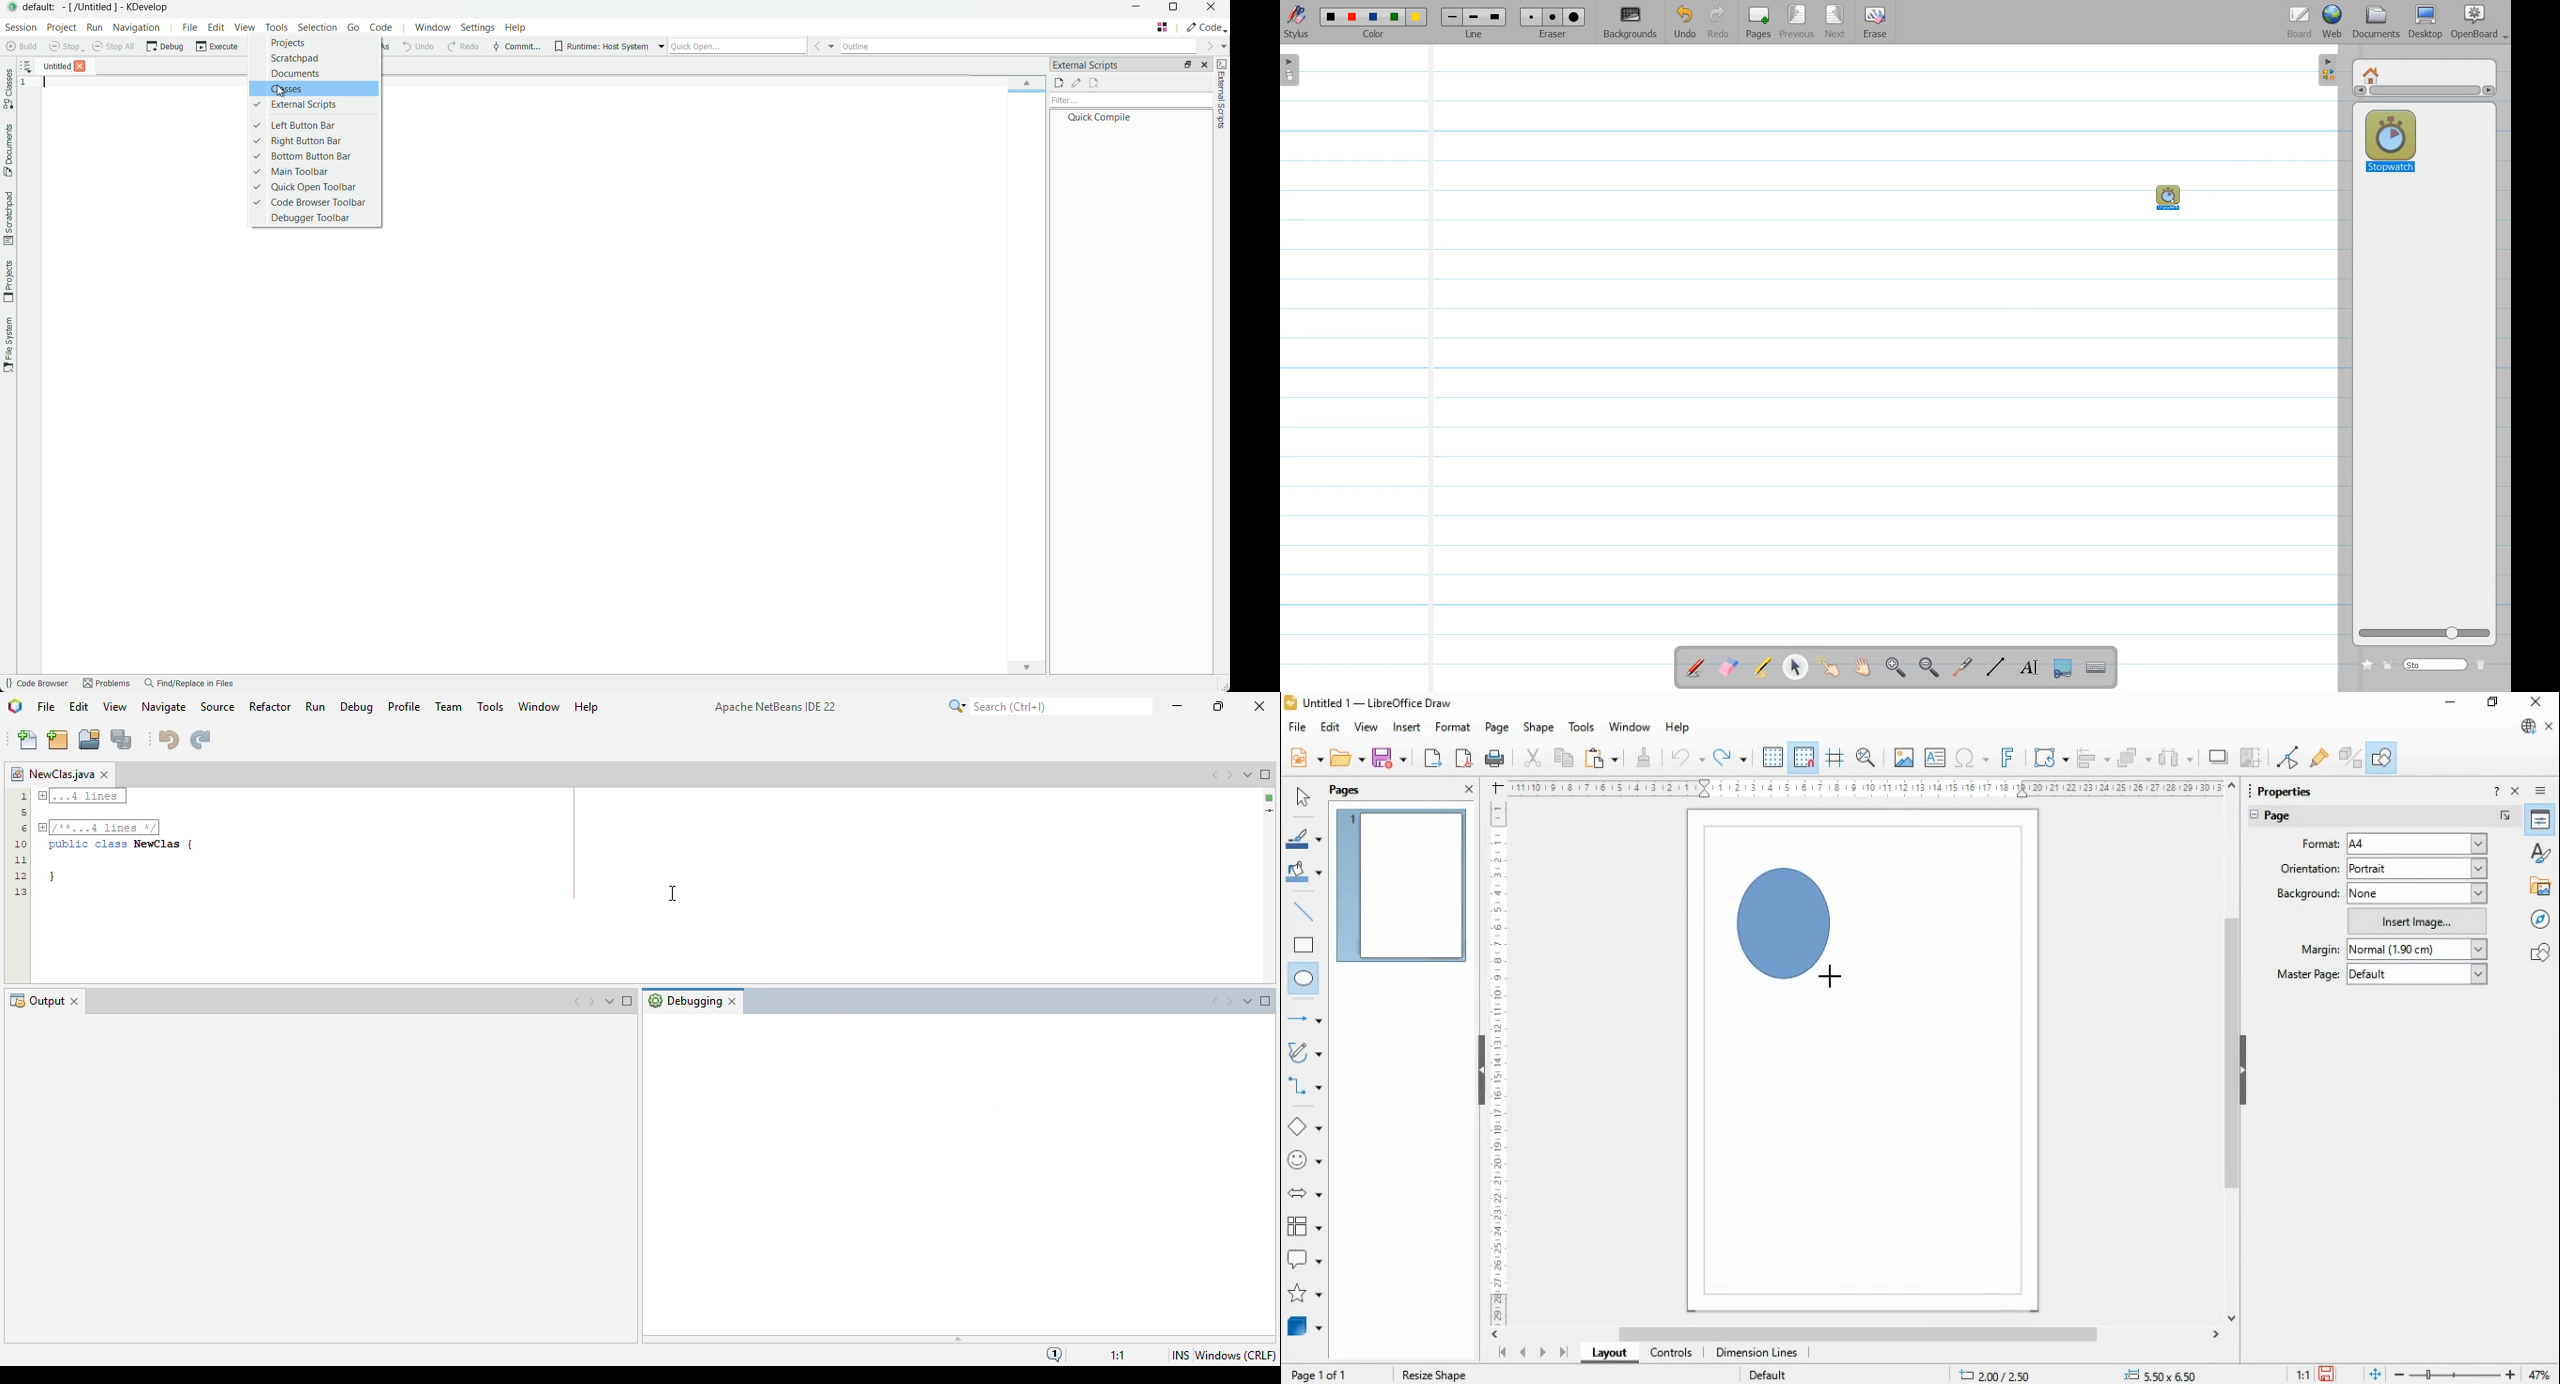 Image resolution: width=2576 pixels, height=1400 pixels. I want to click on toggle point edit mode, so click(2290, 757).